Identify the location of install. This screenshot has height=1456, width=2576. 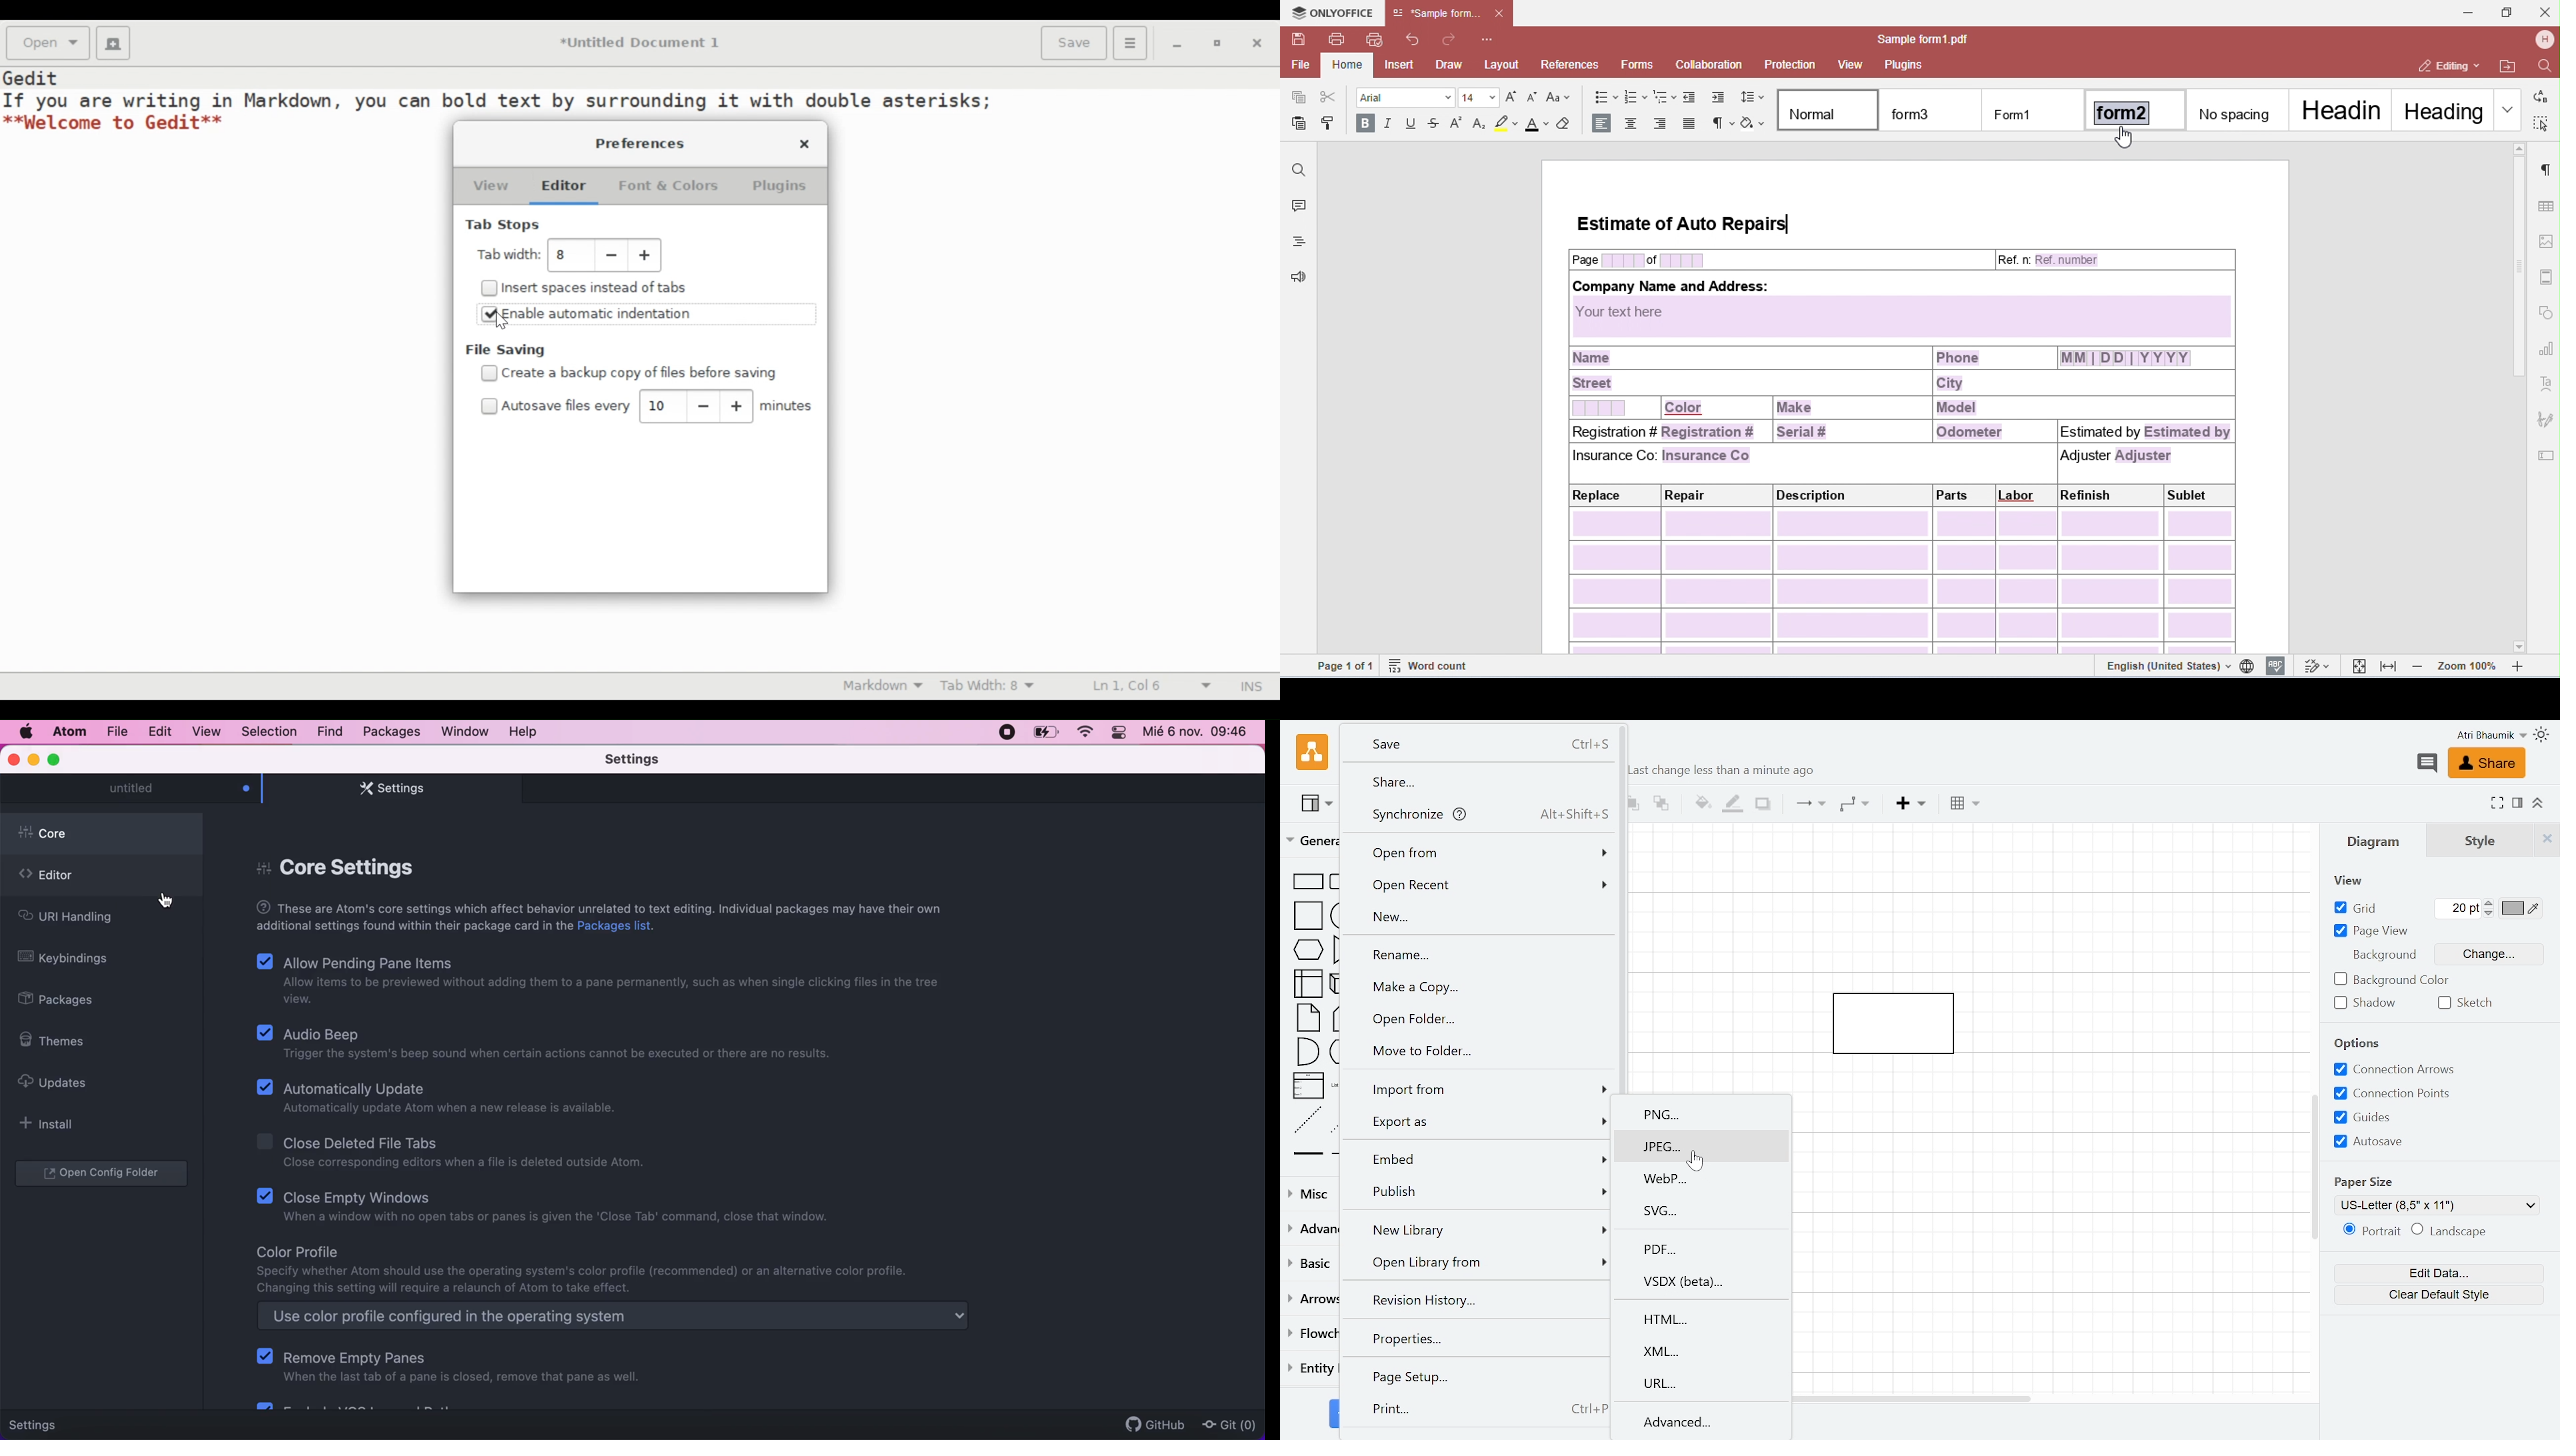
(68, 1122).